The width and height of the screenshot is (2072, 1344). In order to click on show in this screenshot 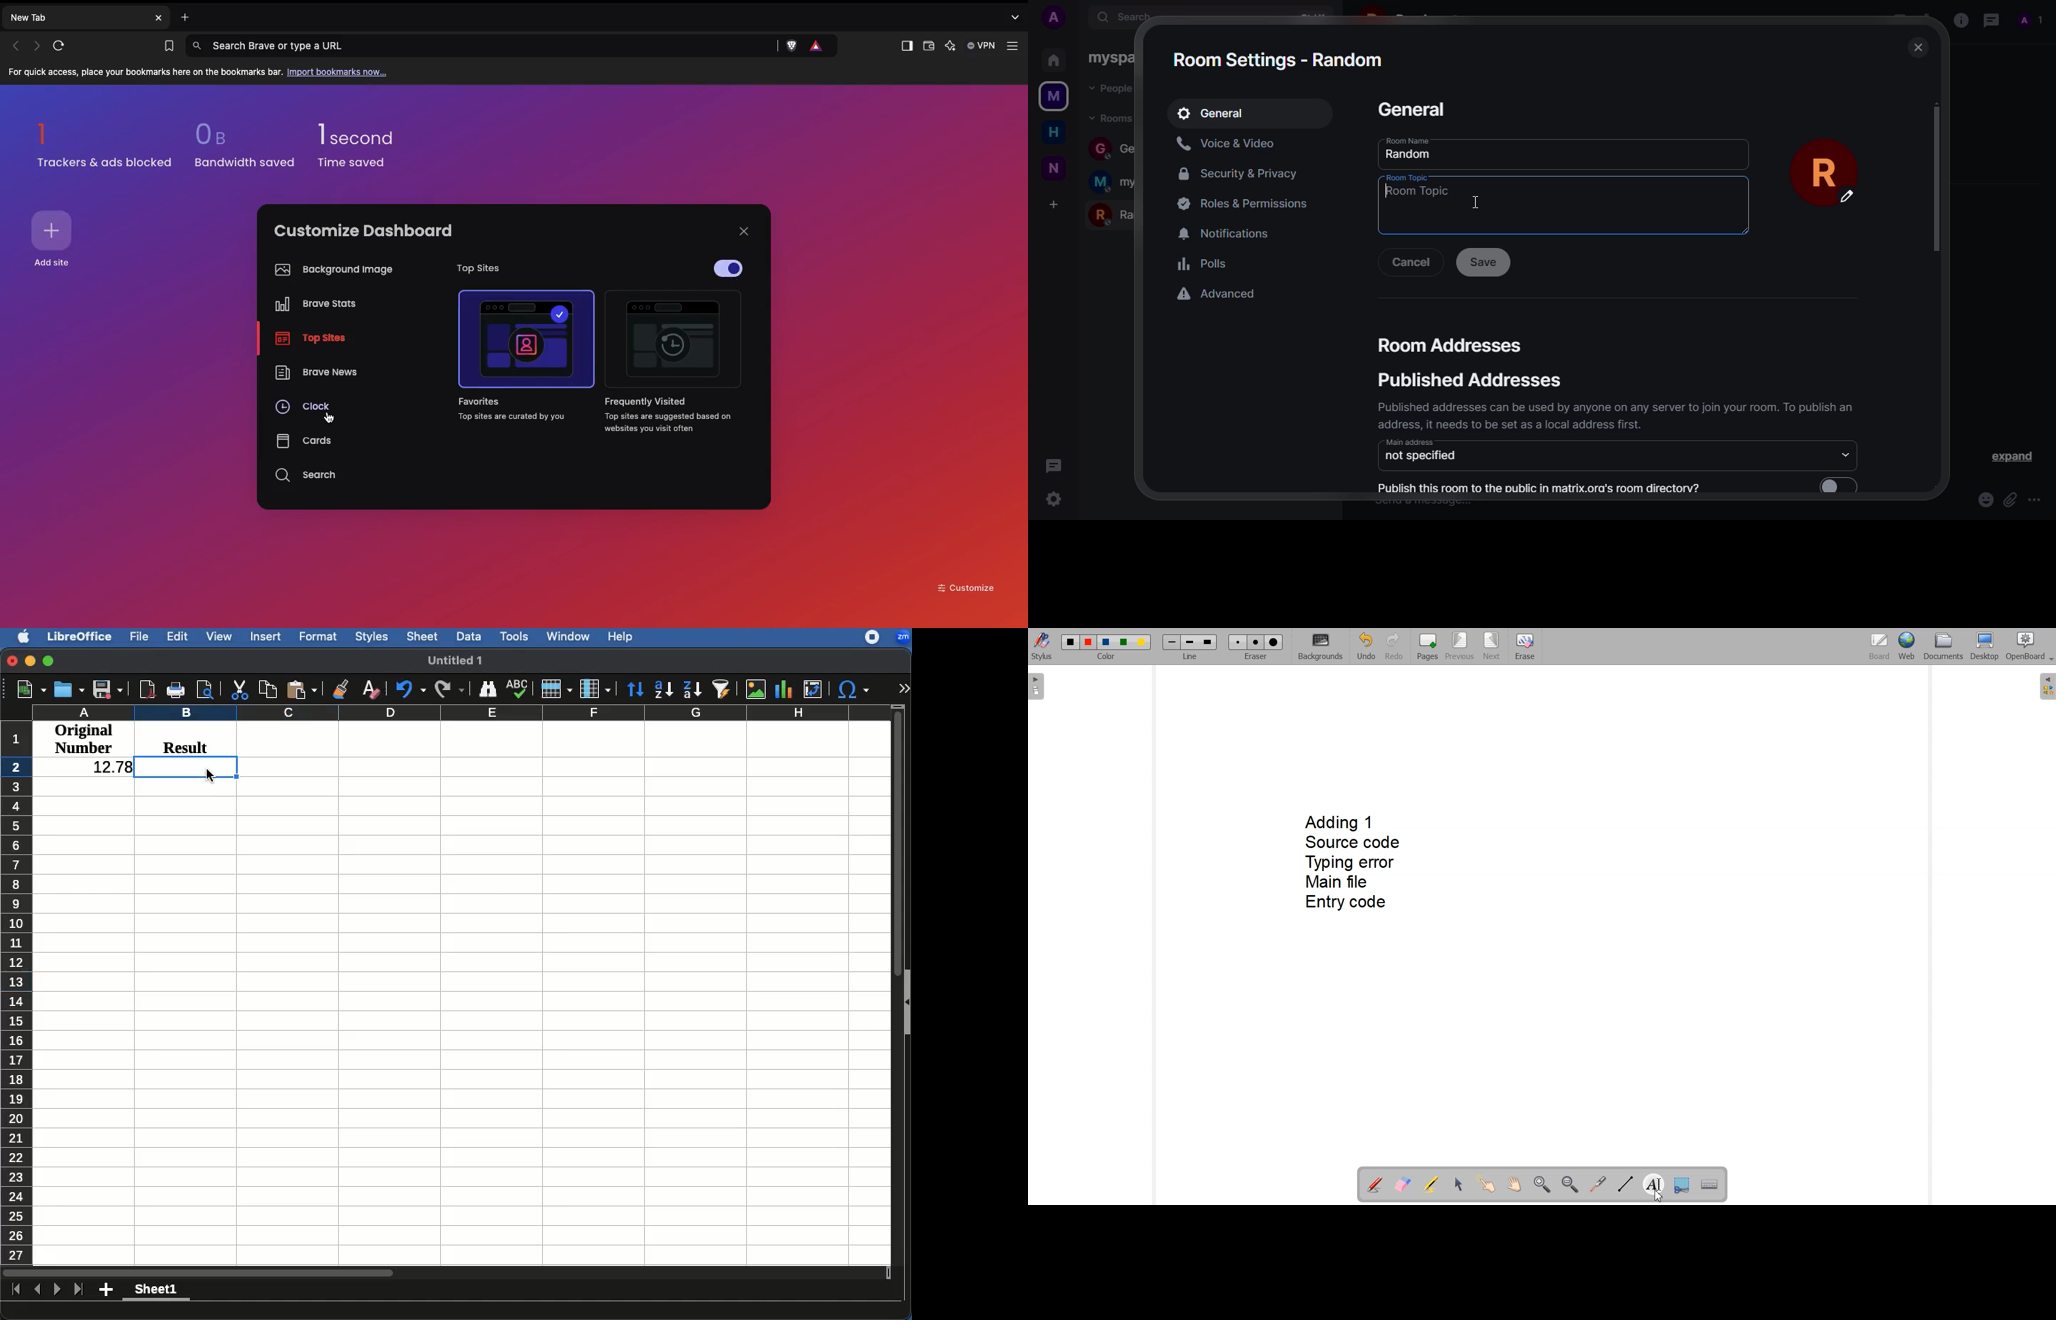, I will do `click(907, 1002)`.